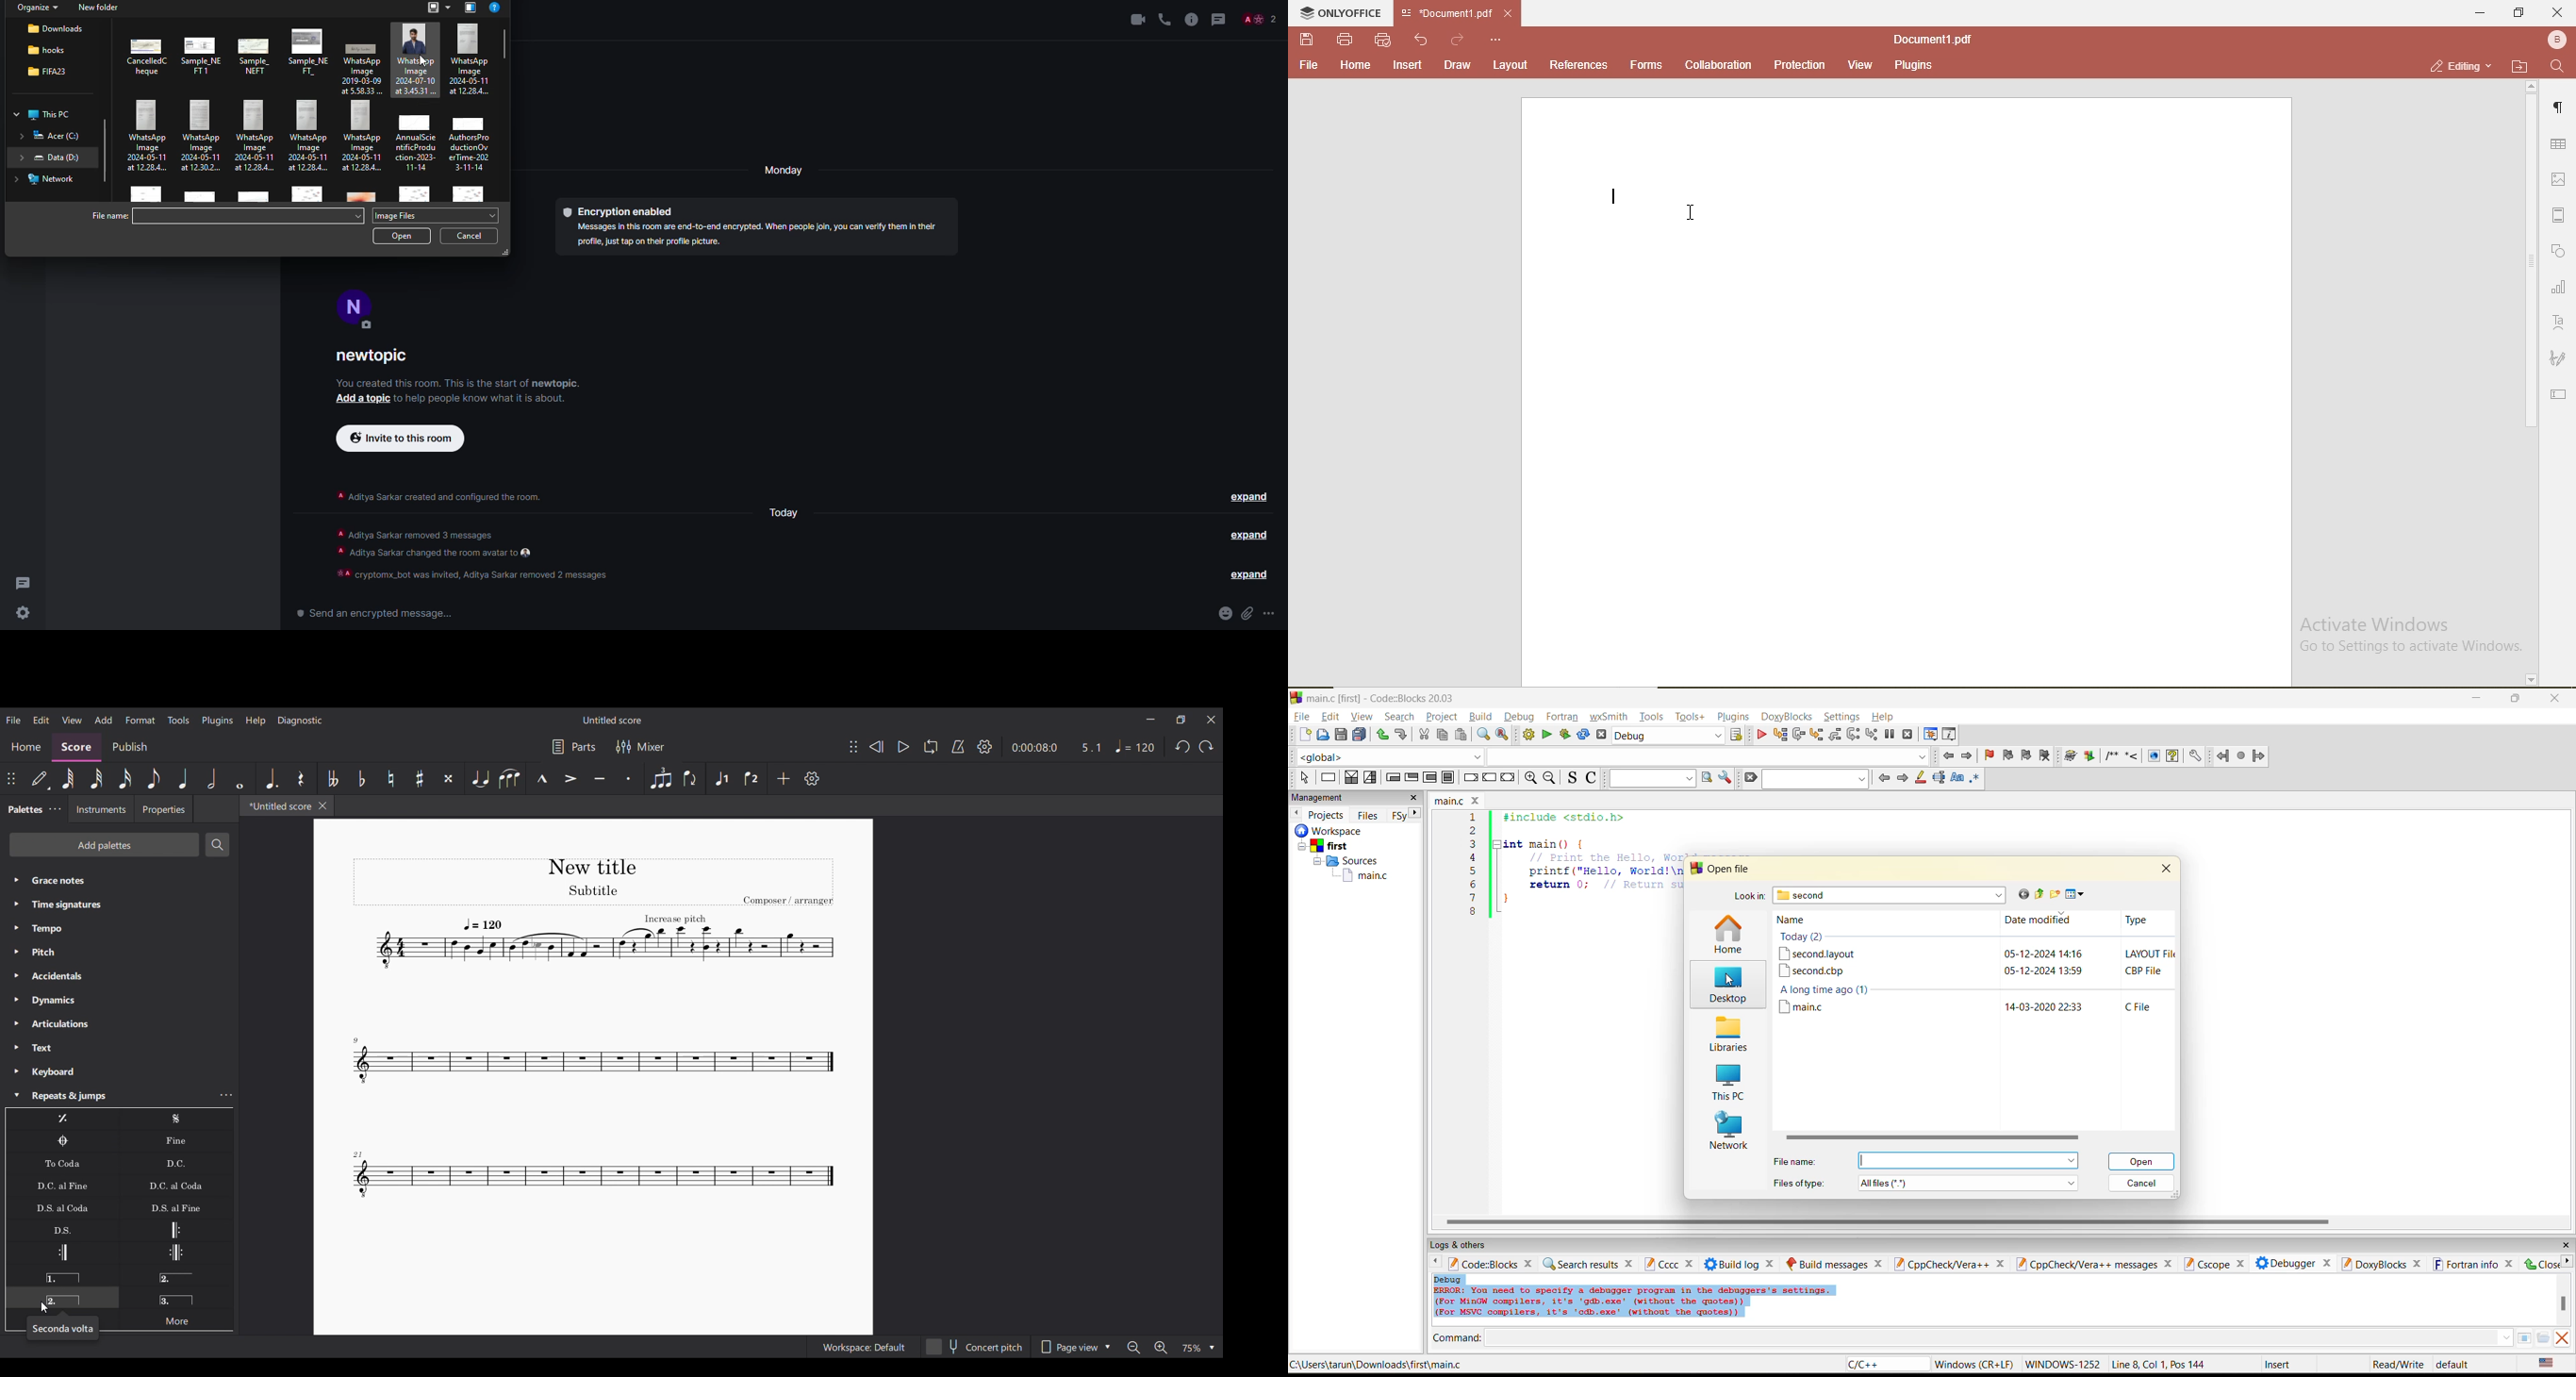 Image resolution: width=2576 pixels, height=1400 pixels. Describe the element at coordinates (258, 135) in the screenshot. I see `click to select` at that location.